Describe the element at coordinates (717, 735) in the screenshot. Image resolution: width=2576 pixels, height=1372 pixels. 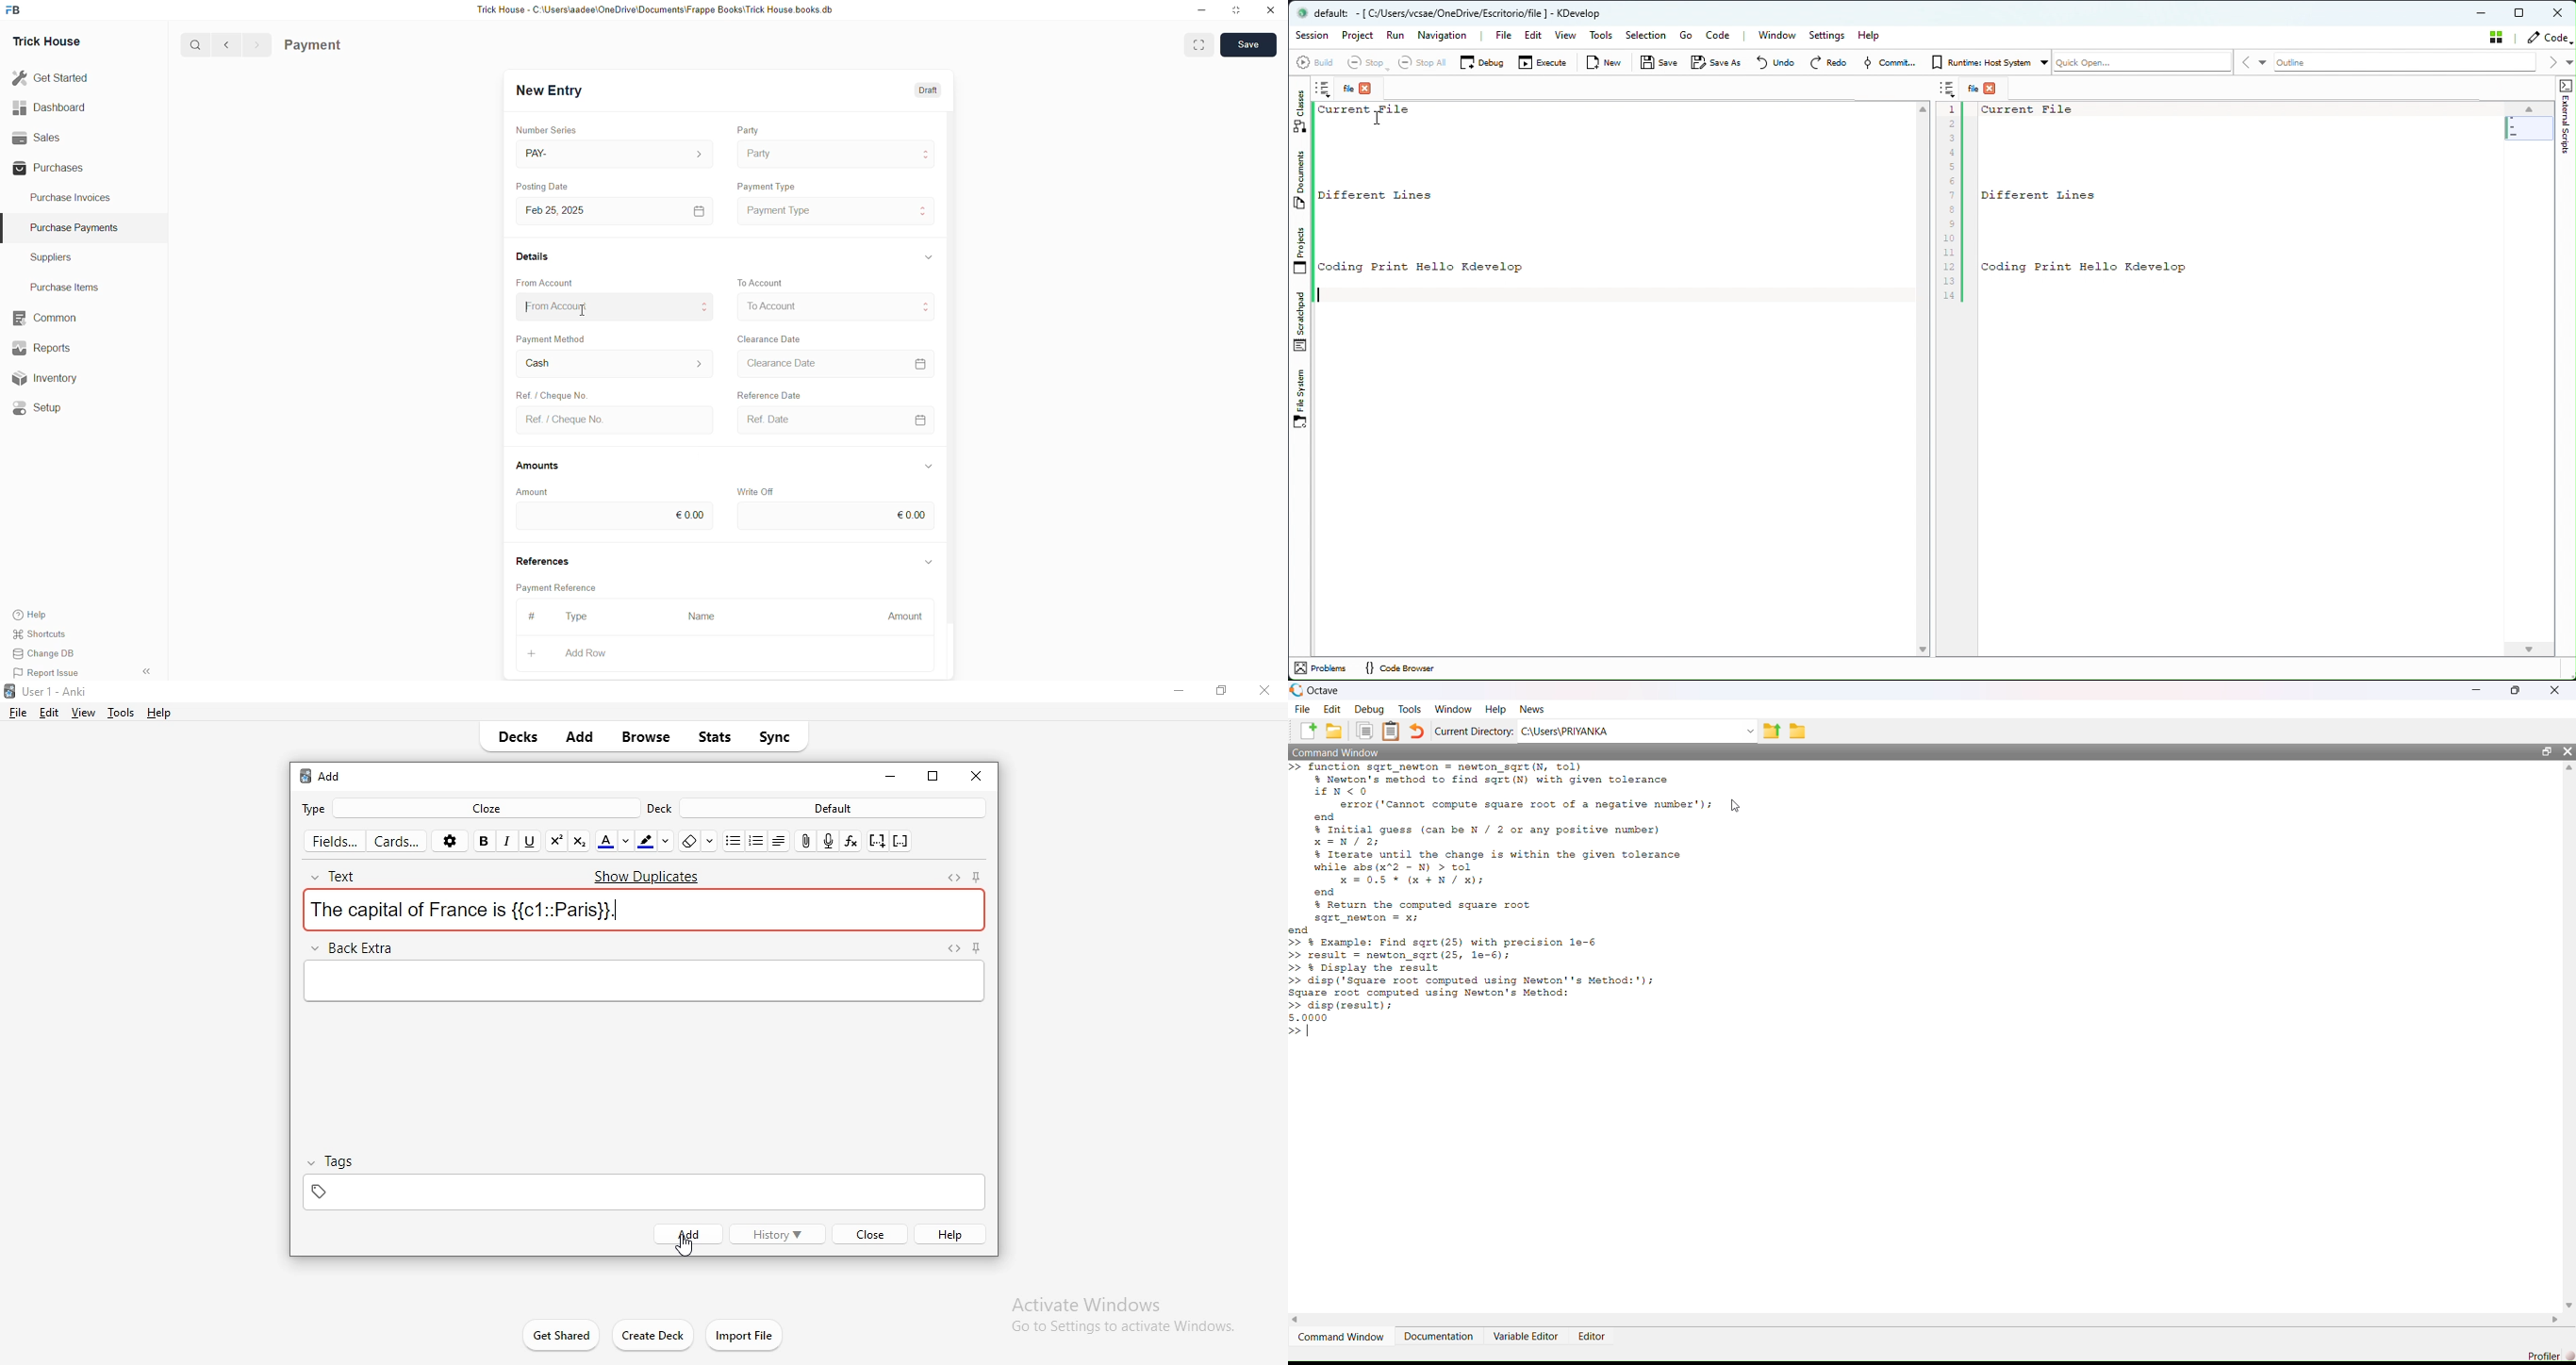
I see `stats` at that location.